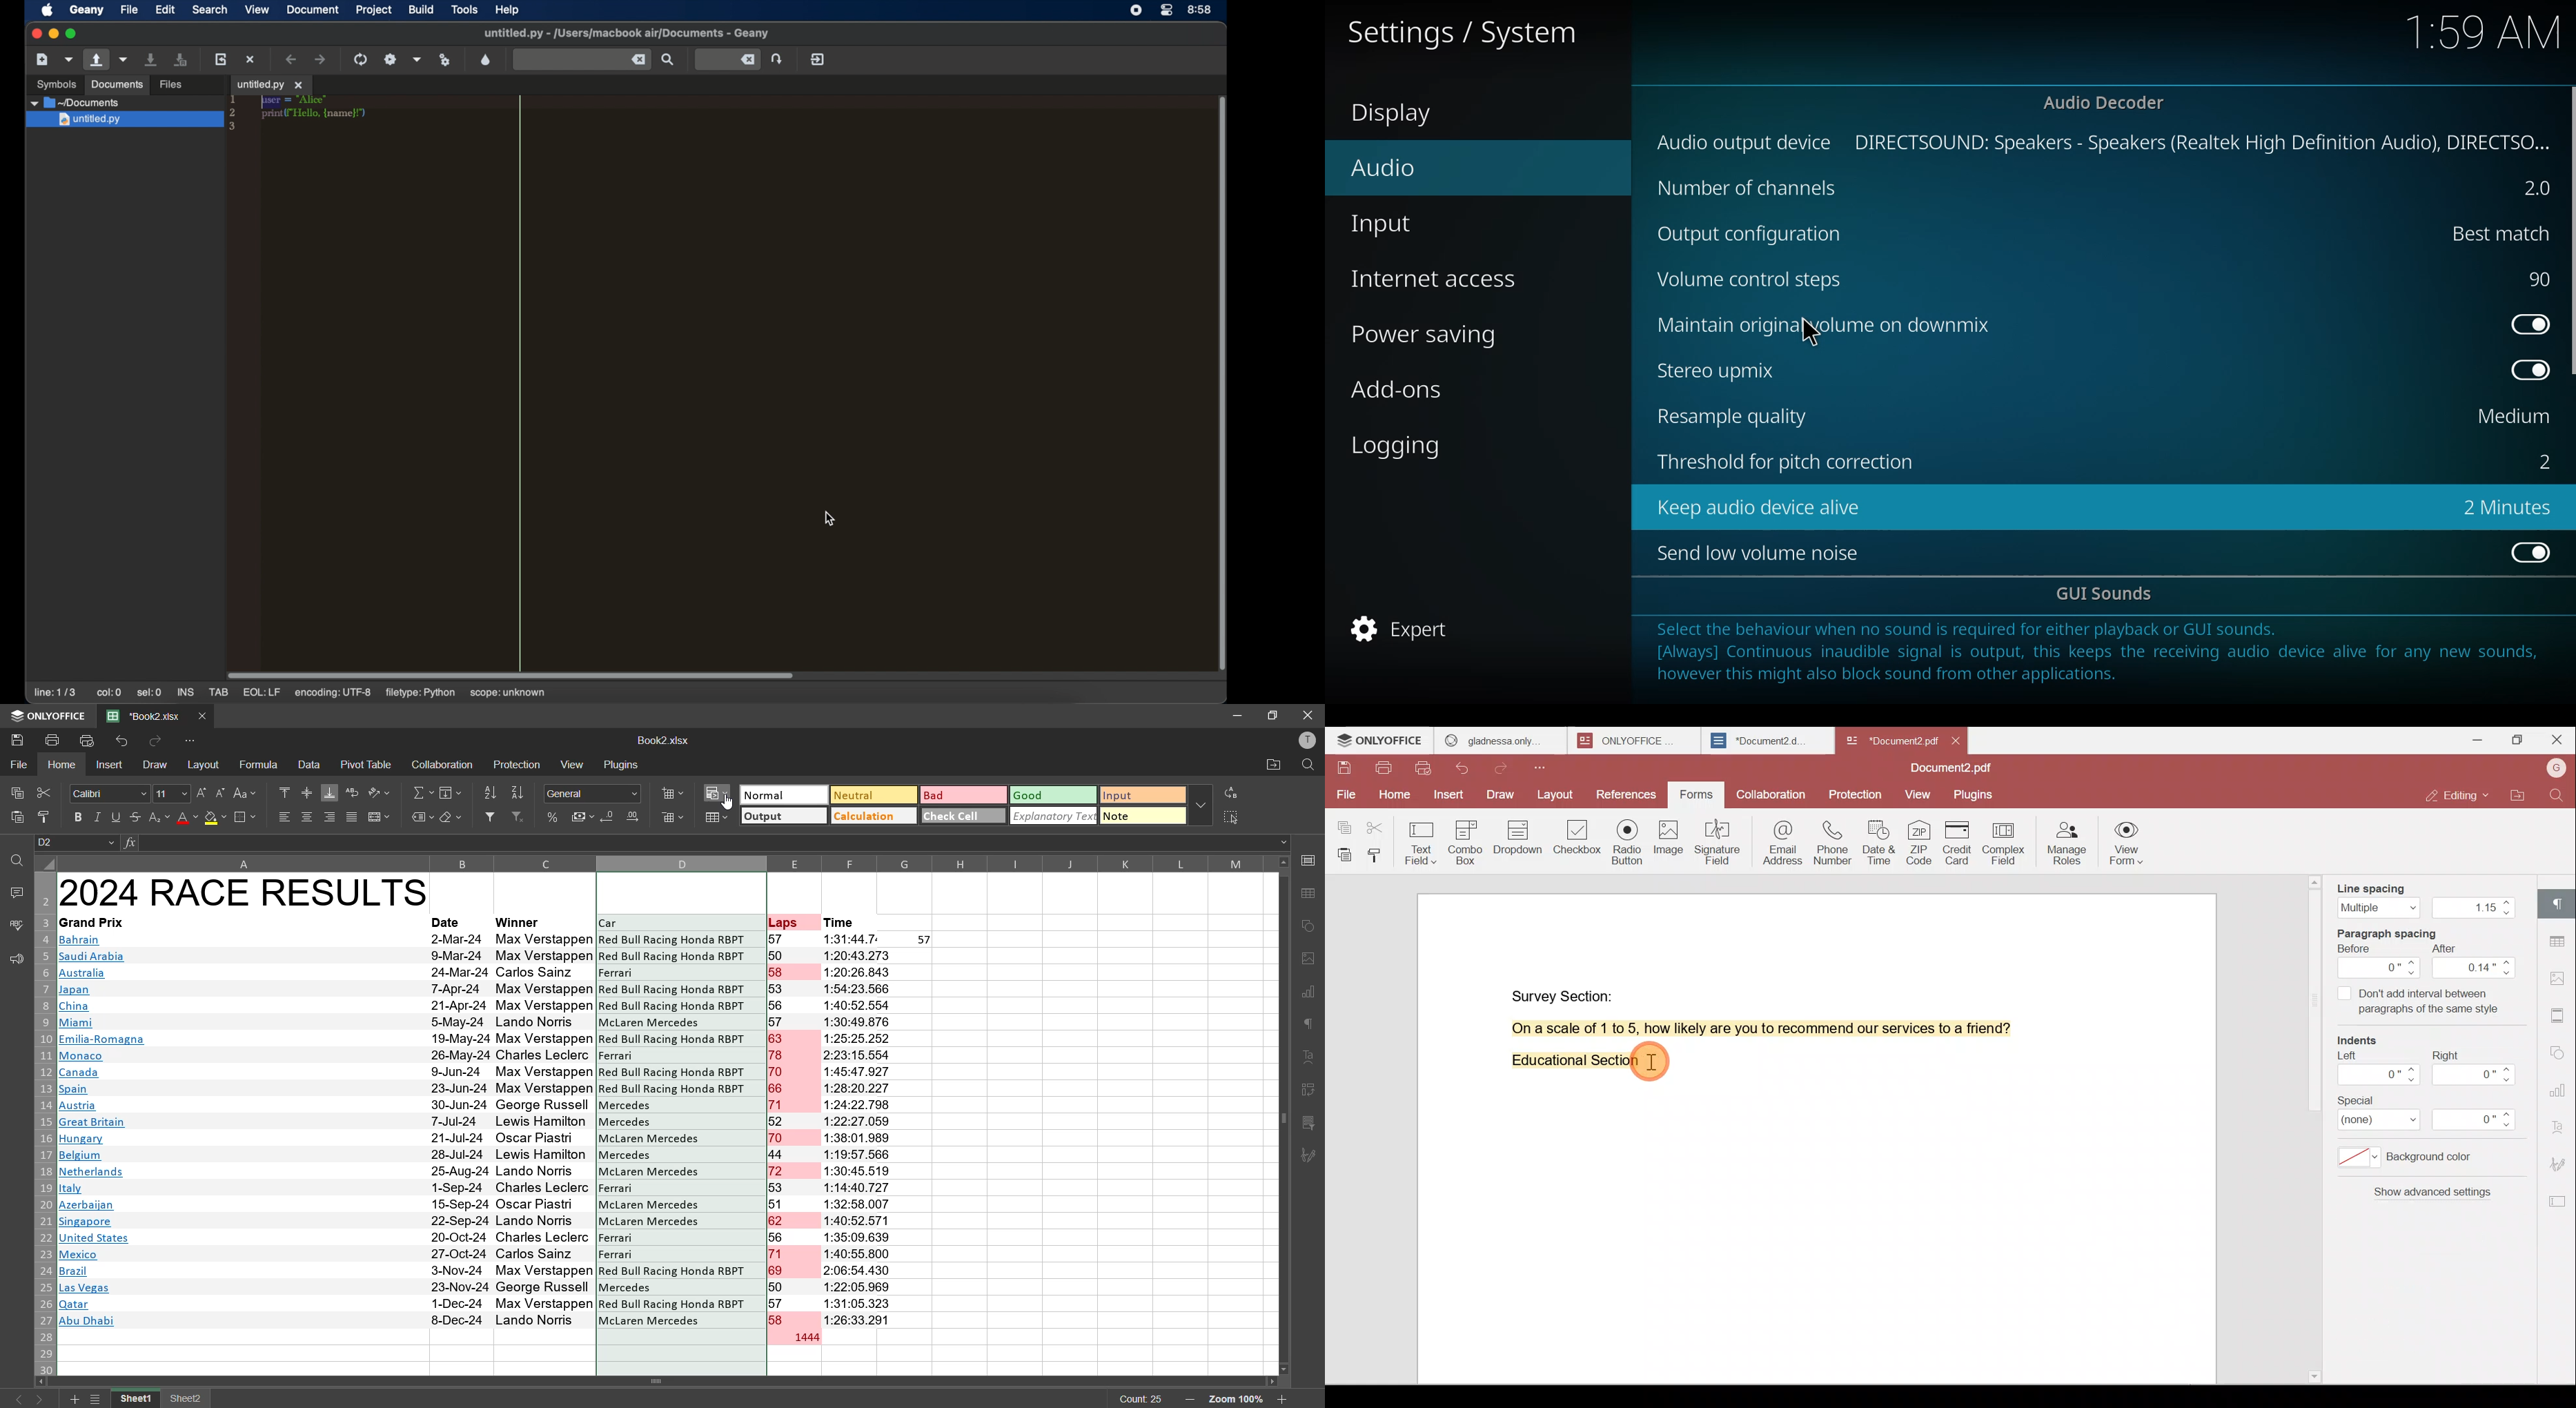 The height and width of the screenshot is (1428, 2576). What do you see at coordinates (1401, 445) in the screenshot?
I see `logging` at bounding box center [1401, 445].